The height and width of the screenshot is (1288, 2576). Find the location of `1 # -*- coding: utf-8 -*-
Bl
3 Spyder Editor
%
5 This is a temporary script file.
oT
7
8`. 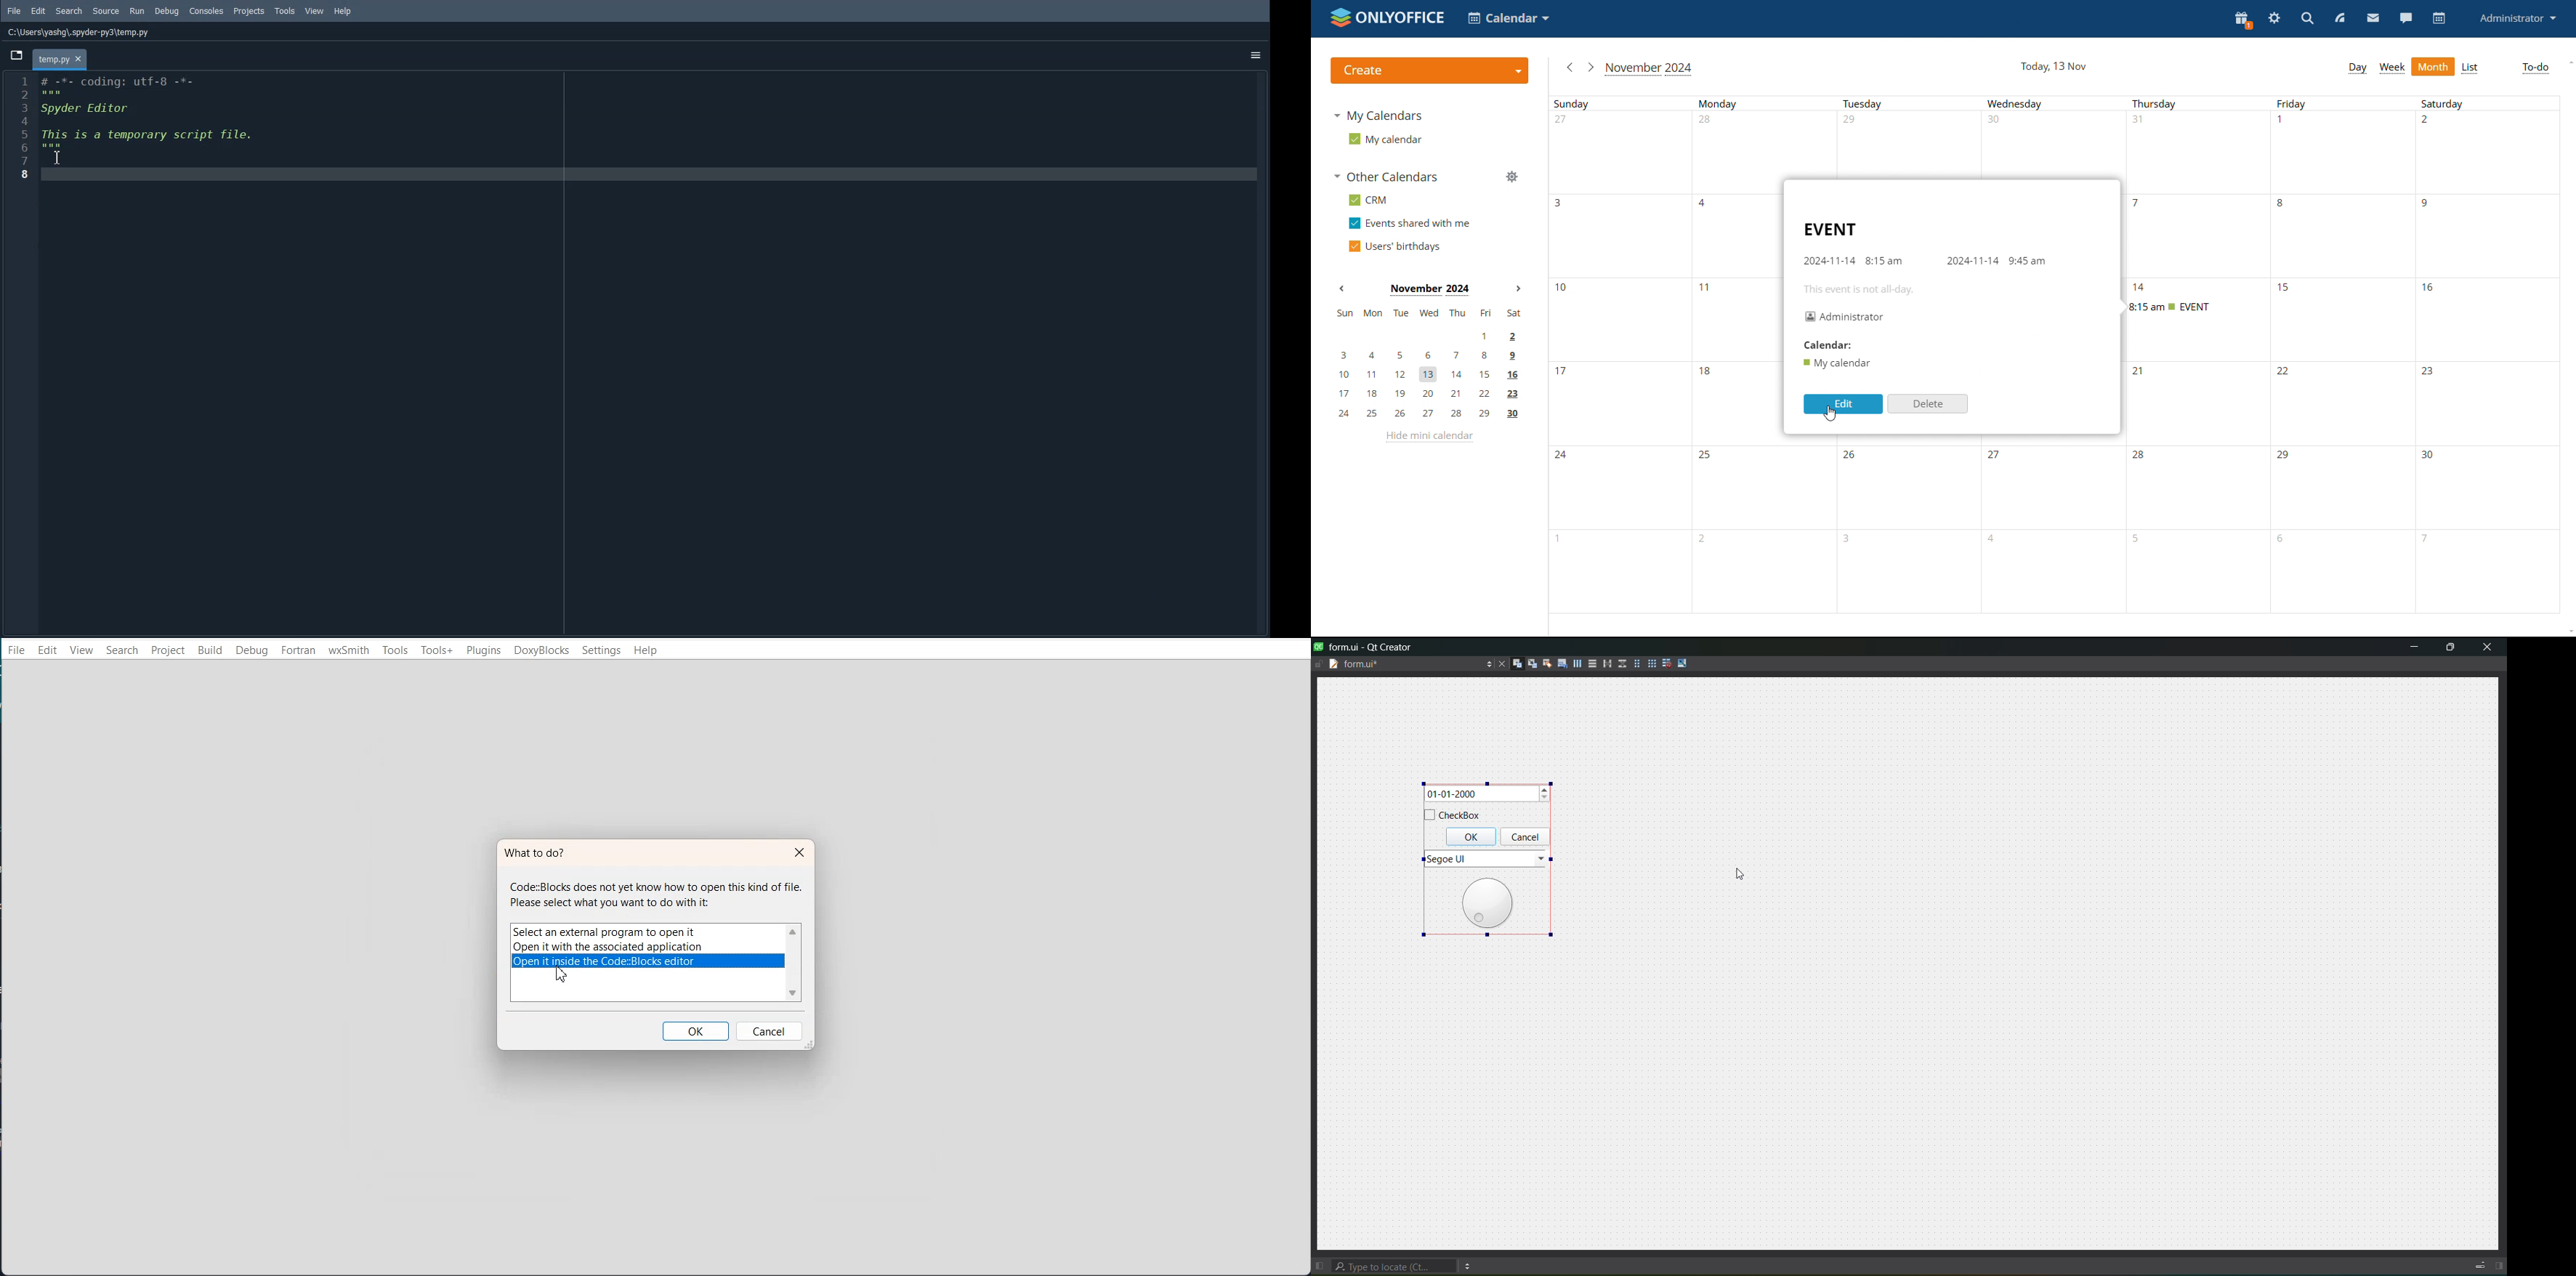

1 # -*- coding: utf-8 -*-
Bl
3 Spyder Editor
%
5 This is a temporary script file.
oT
7
8 is located at coordinates (144, 130).